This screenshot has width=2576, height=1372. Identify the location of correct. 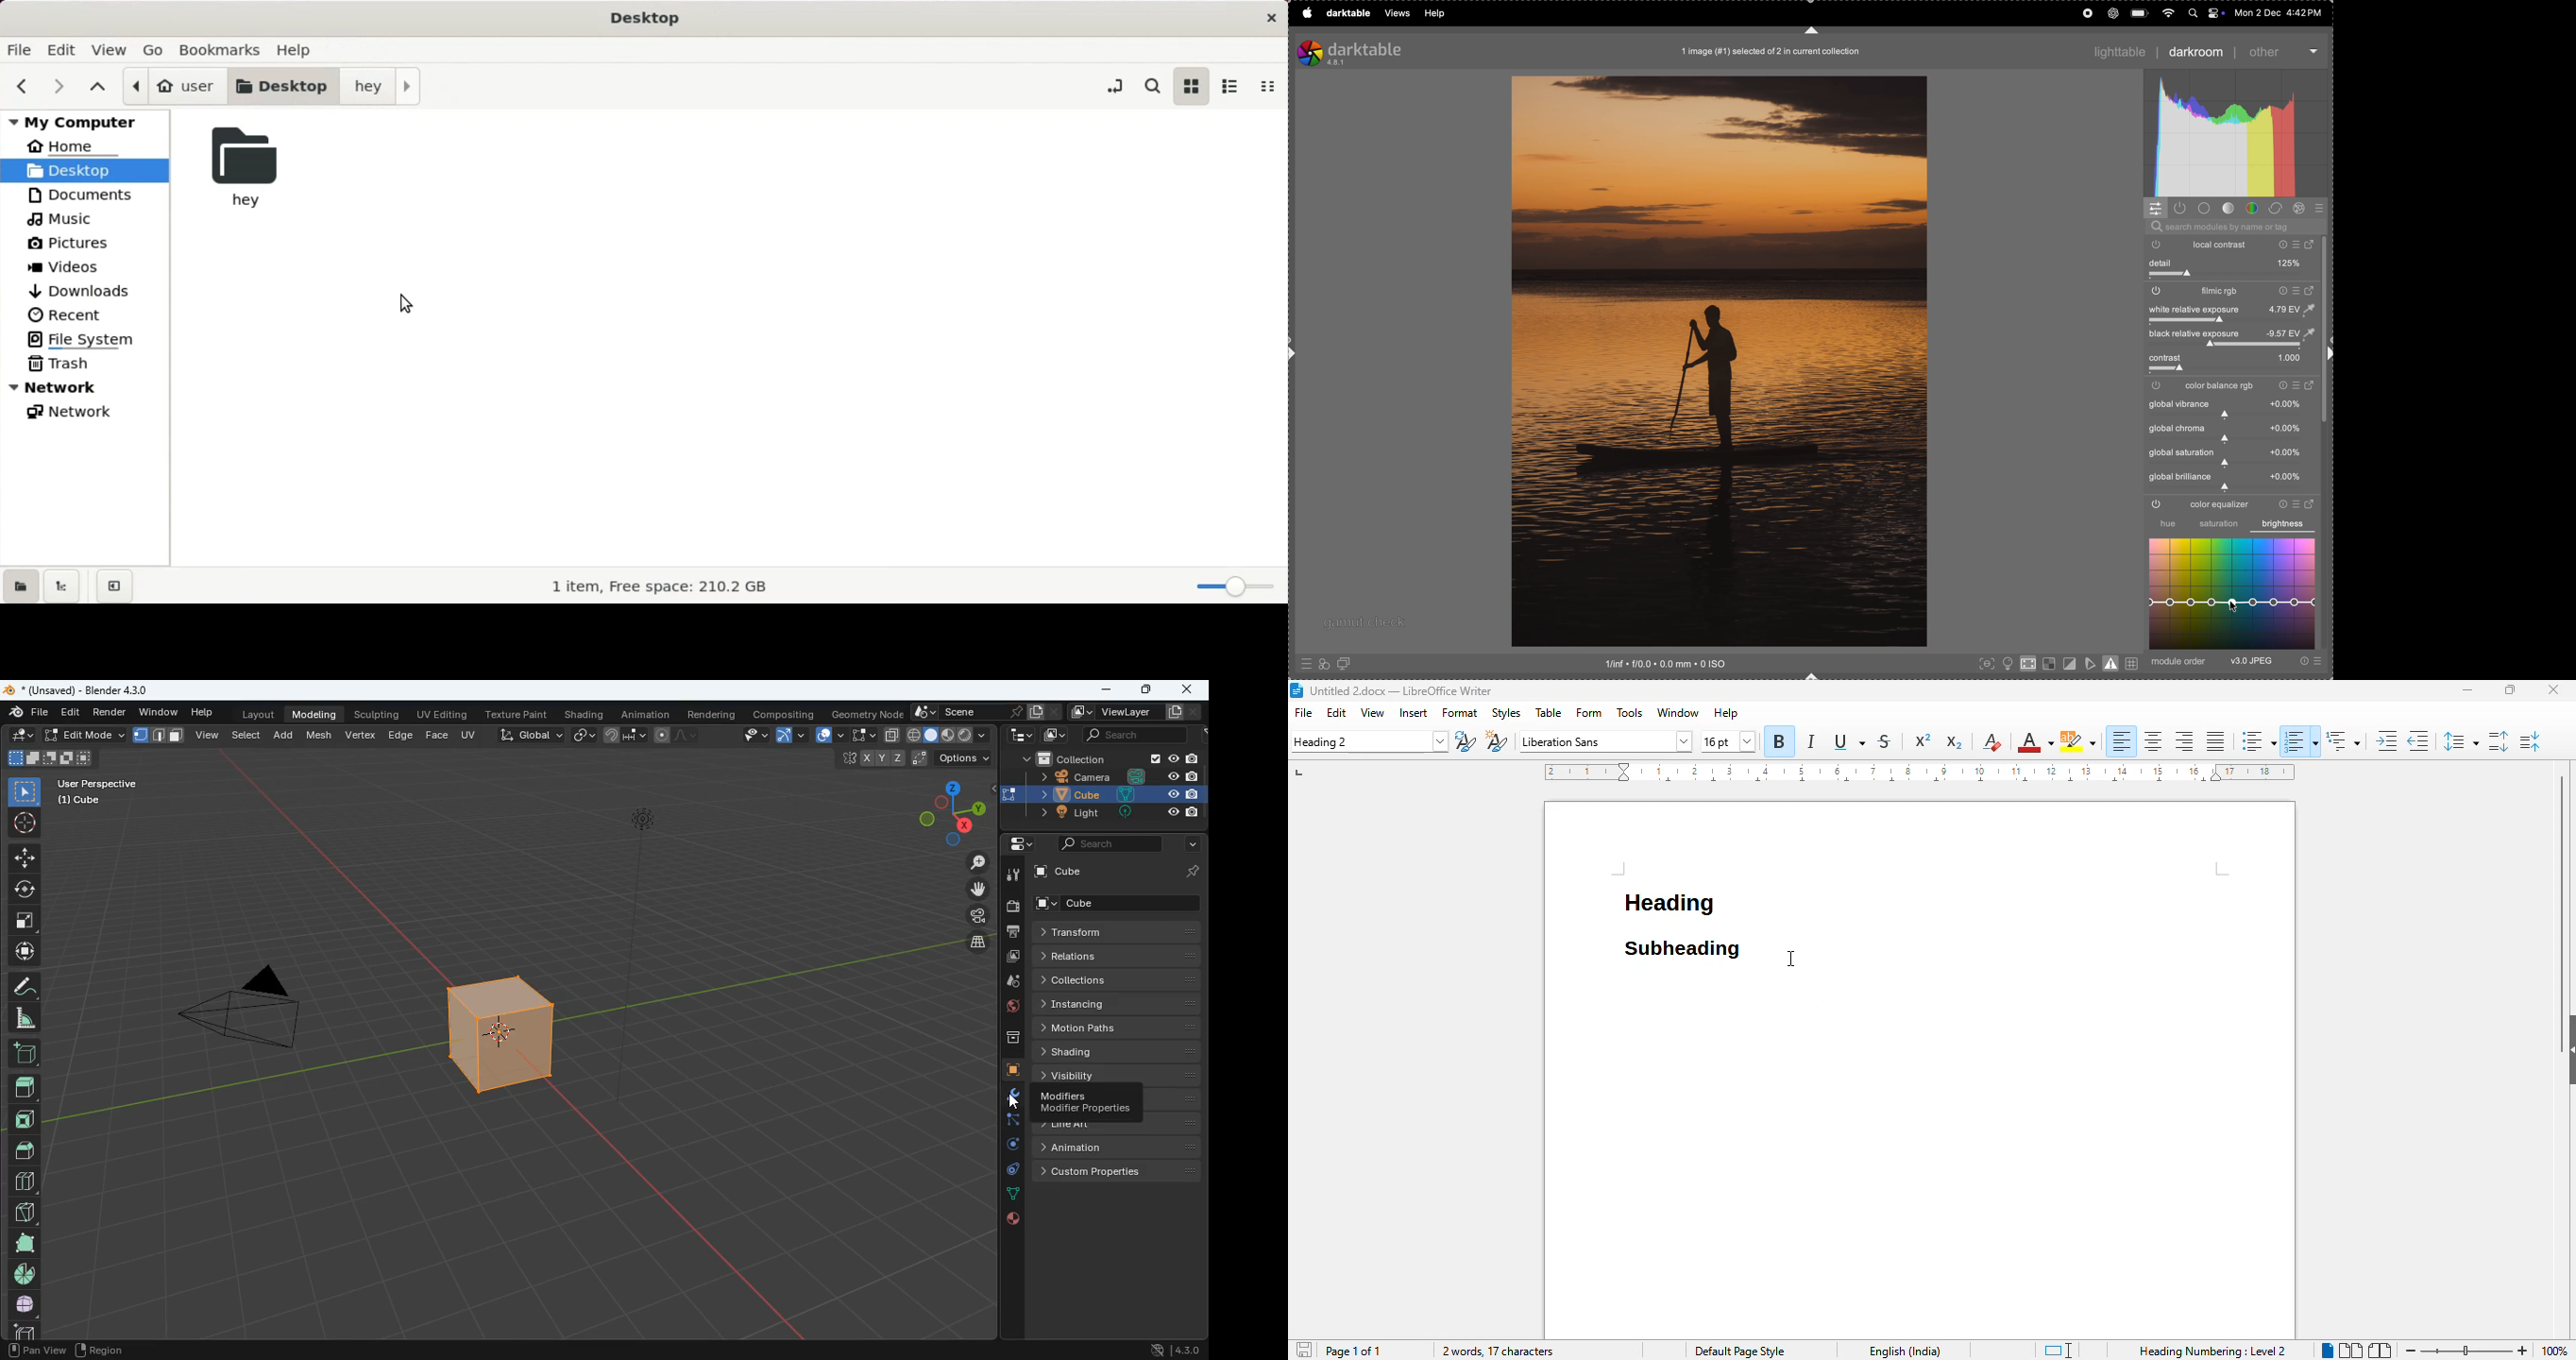
(2278, 208).